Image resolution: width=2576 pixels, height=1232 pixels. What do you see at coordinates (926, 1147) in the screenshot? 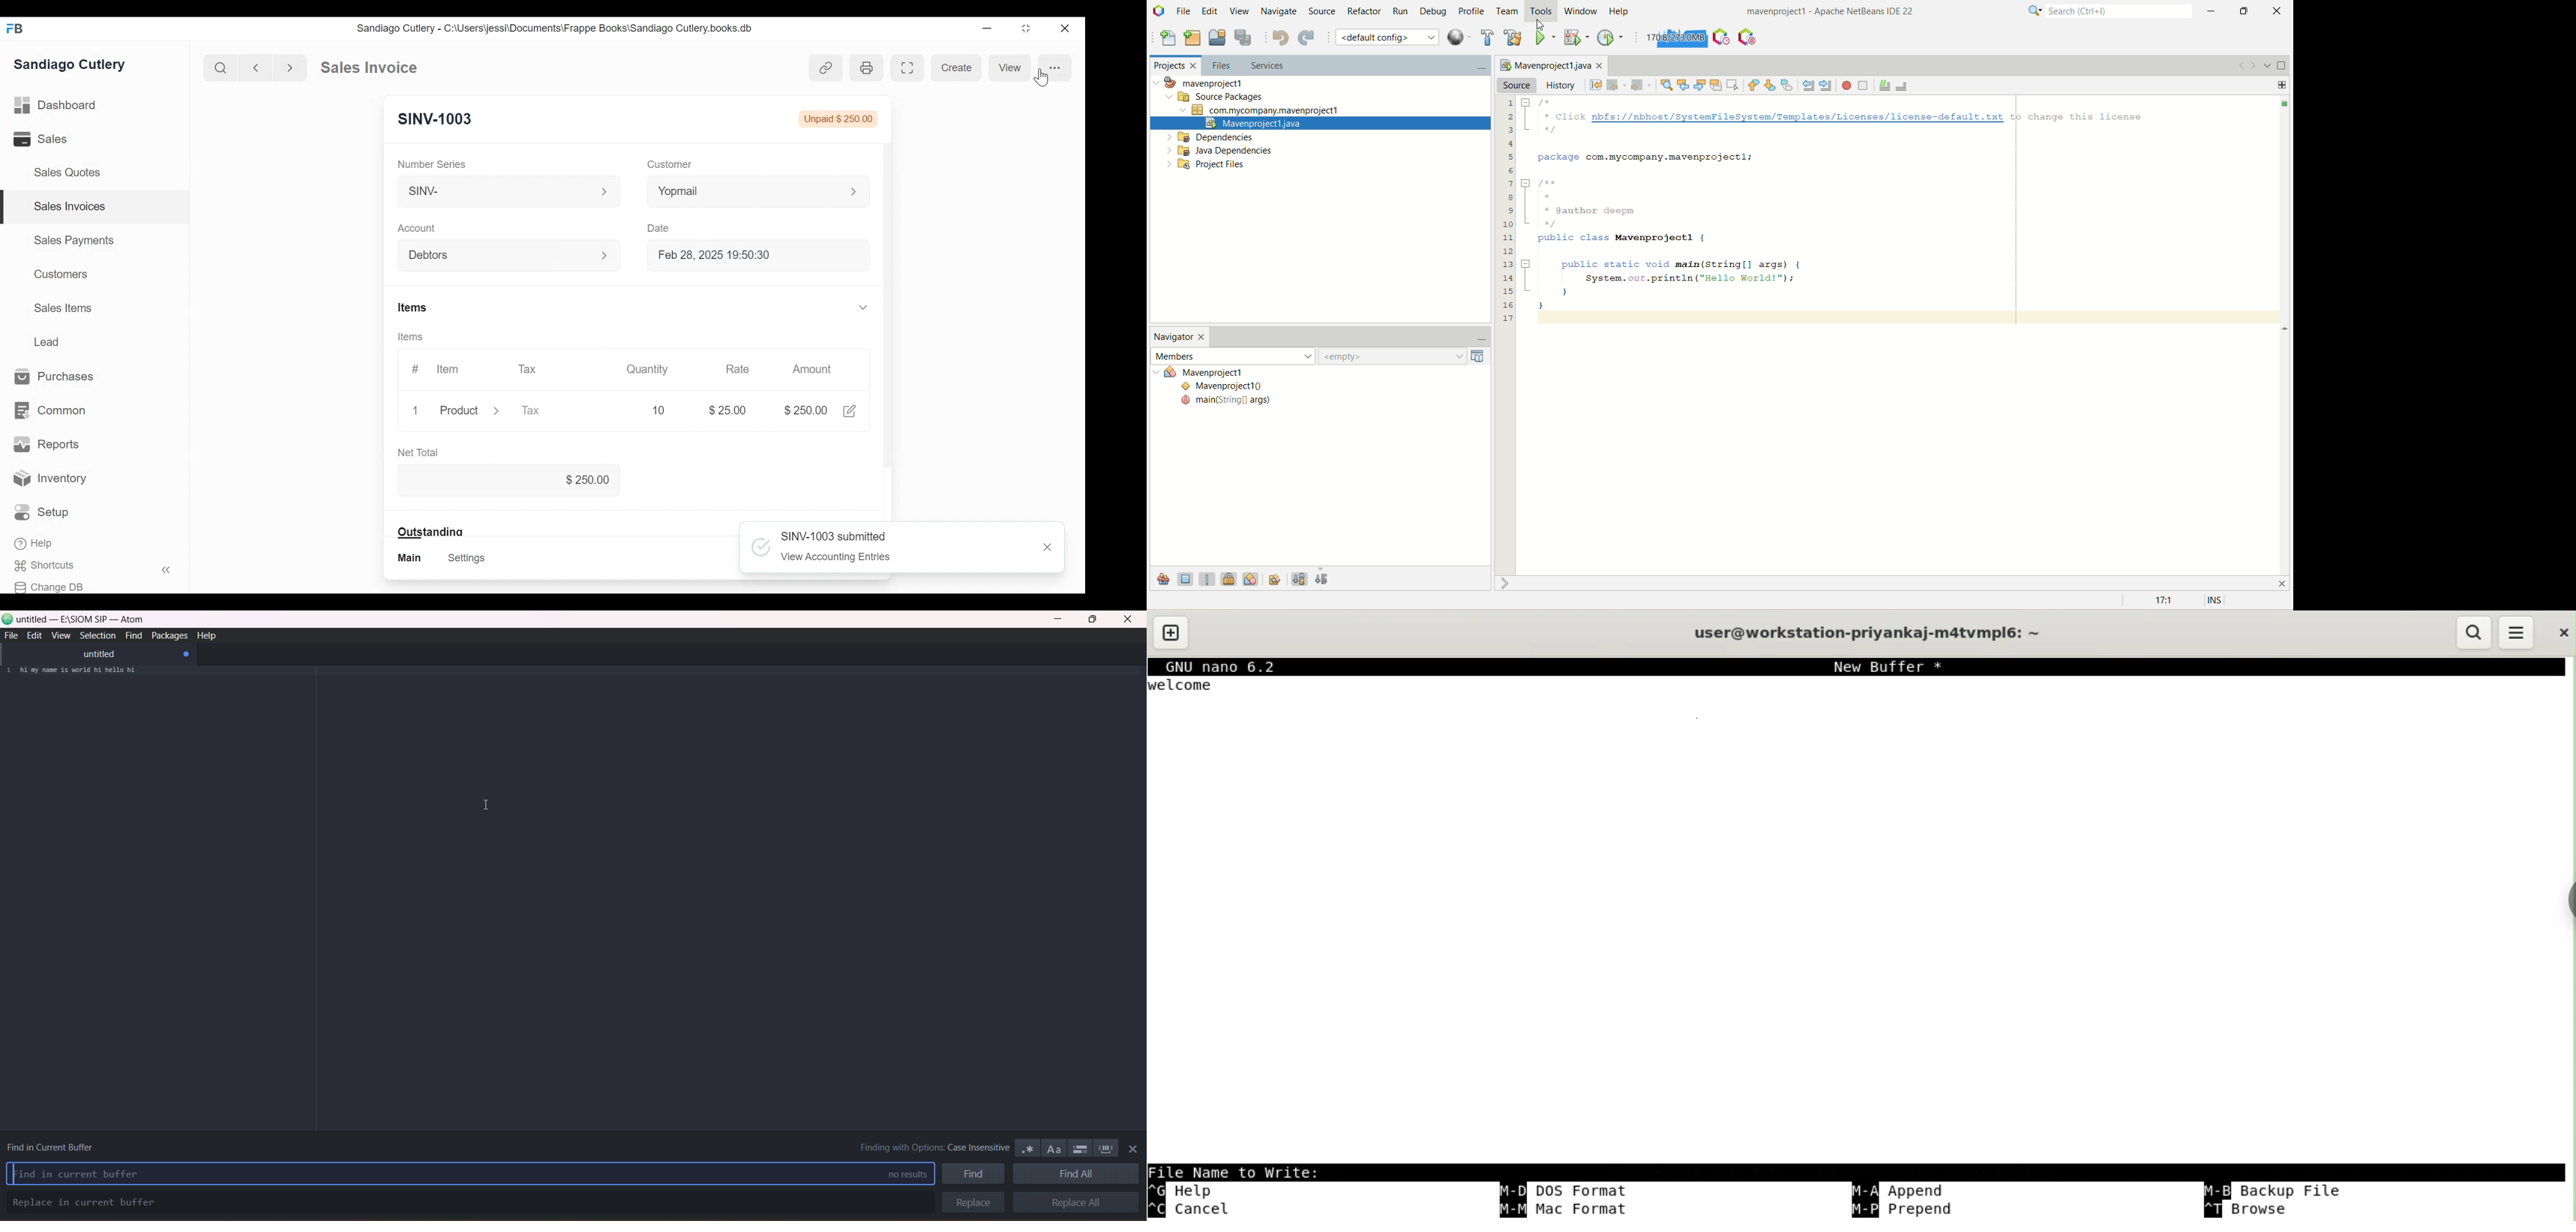
I see `finding with options : case insensitive` at bounding box center [926, 1147].